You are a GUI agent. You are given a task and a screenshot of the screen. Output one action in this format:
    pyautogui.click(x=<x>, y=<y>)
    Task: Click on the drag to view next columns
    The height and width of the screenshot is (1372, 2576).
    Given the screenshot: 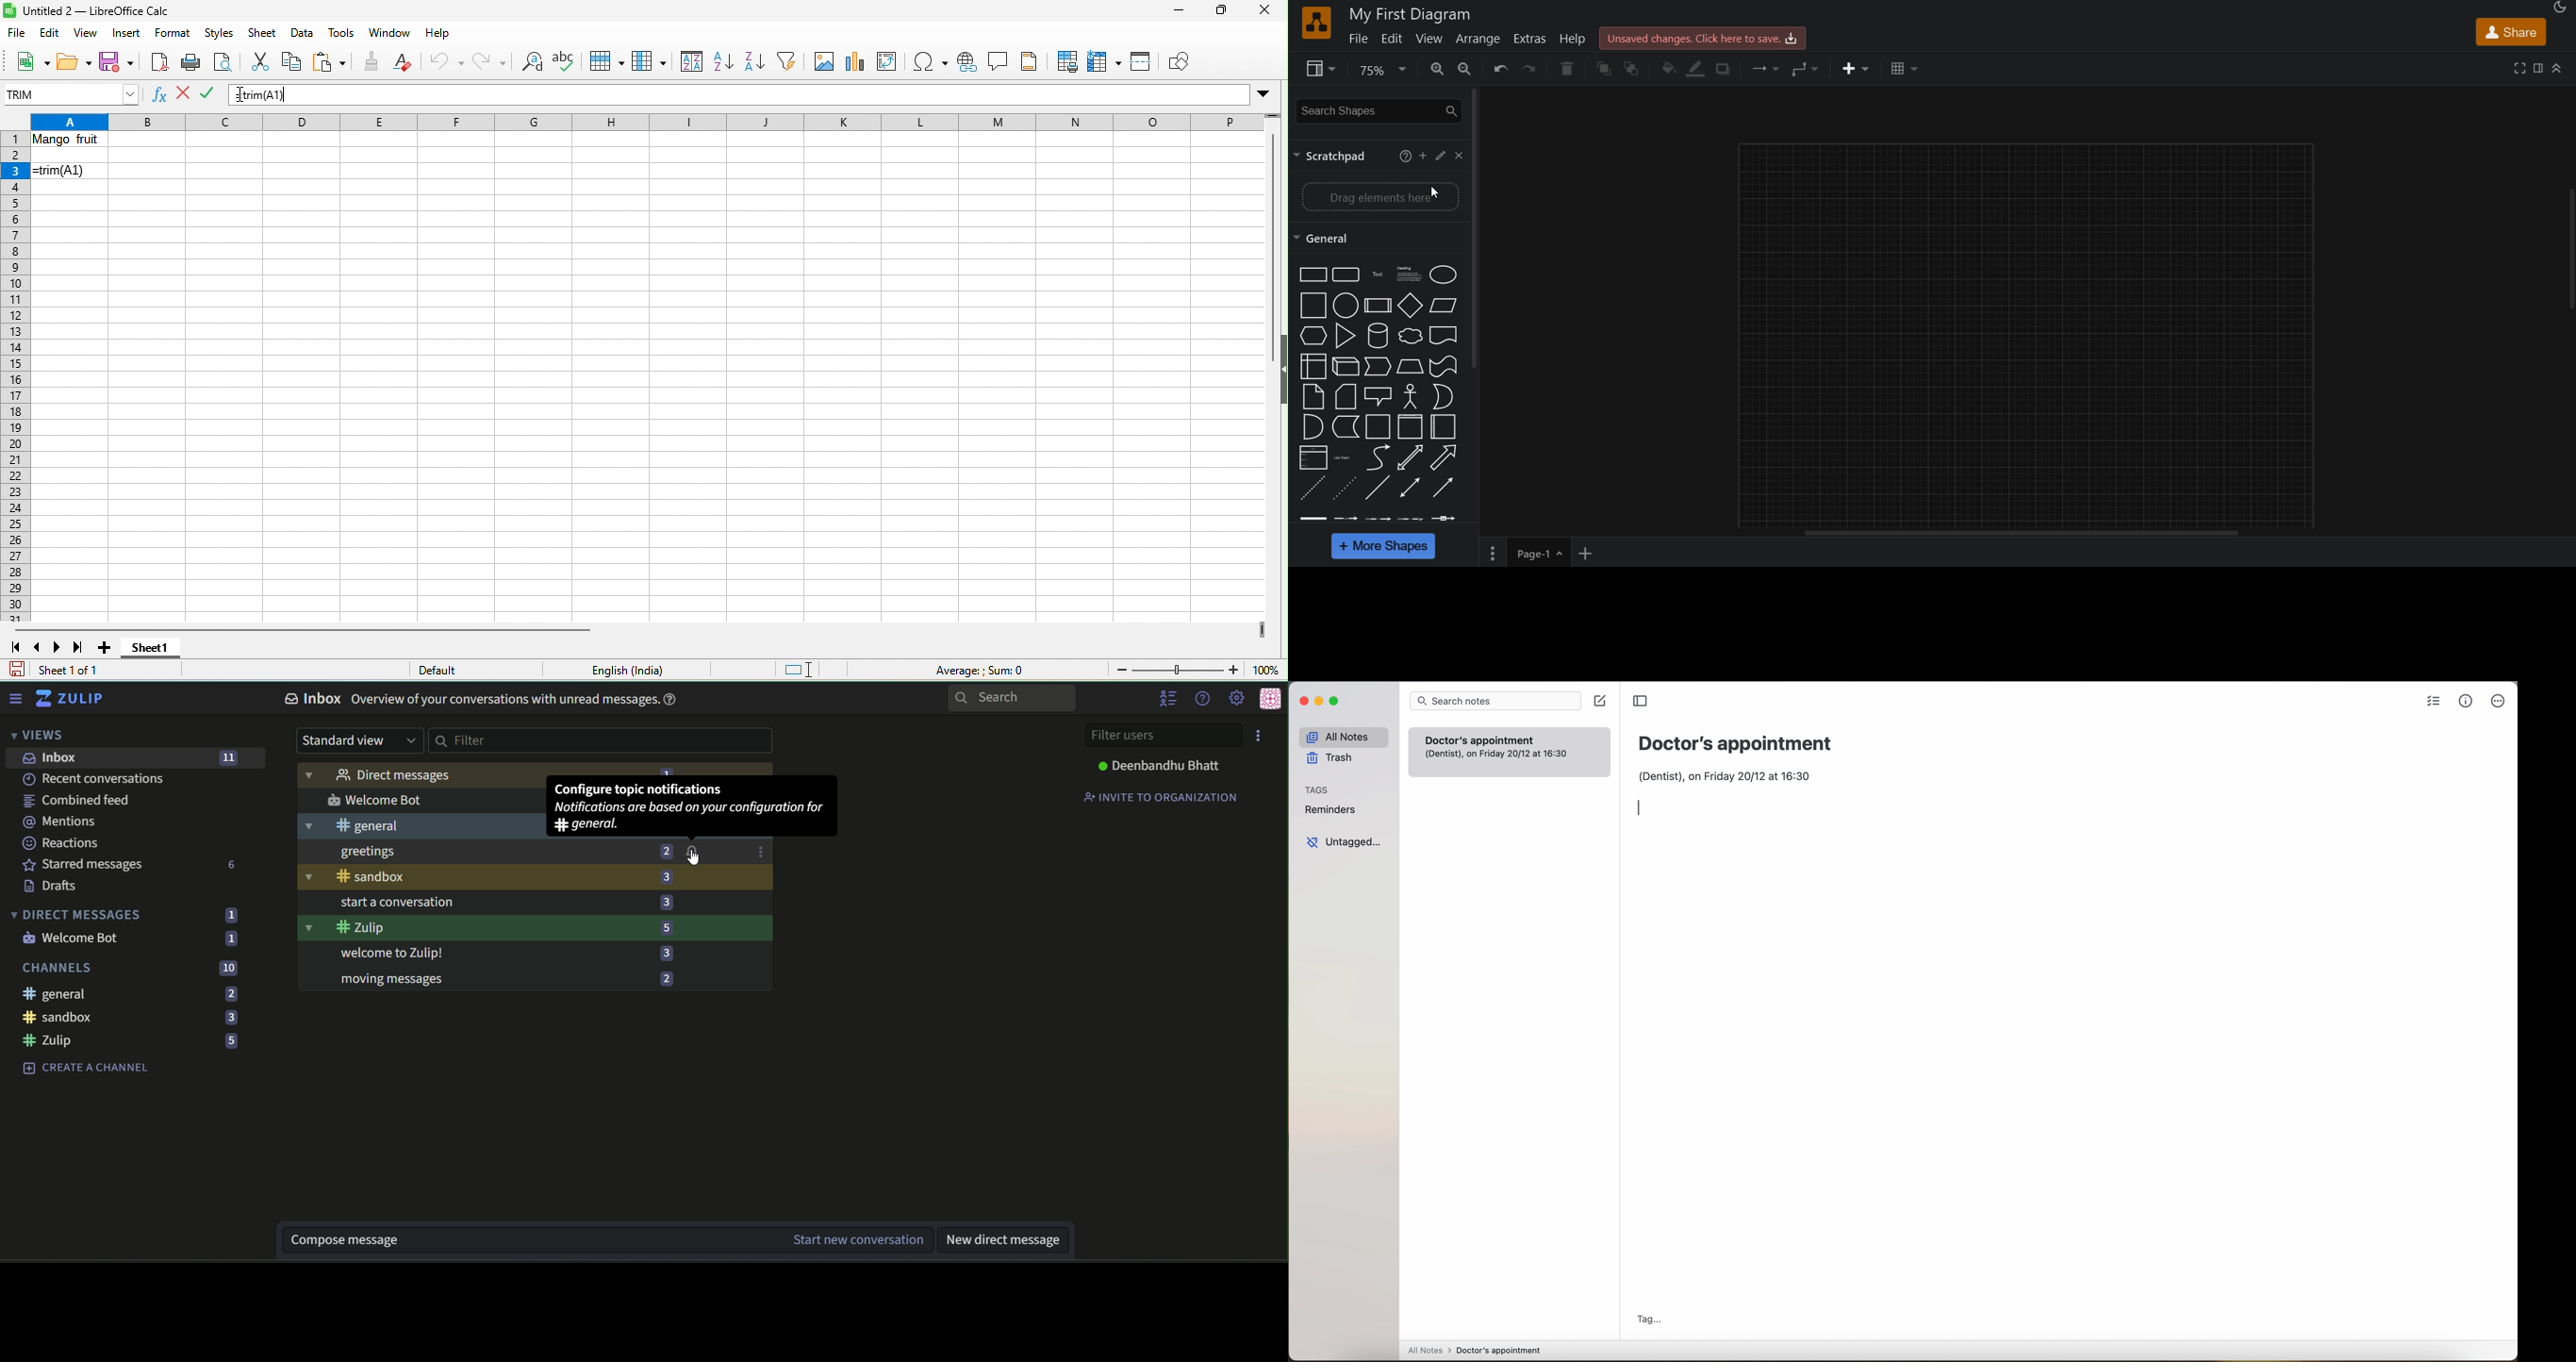 What is the action you would take?
    pyautogui.click(x=1264, y=630)
    